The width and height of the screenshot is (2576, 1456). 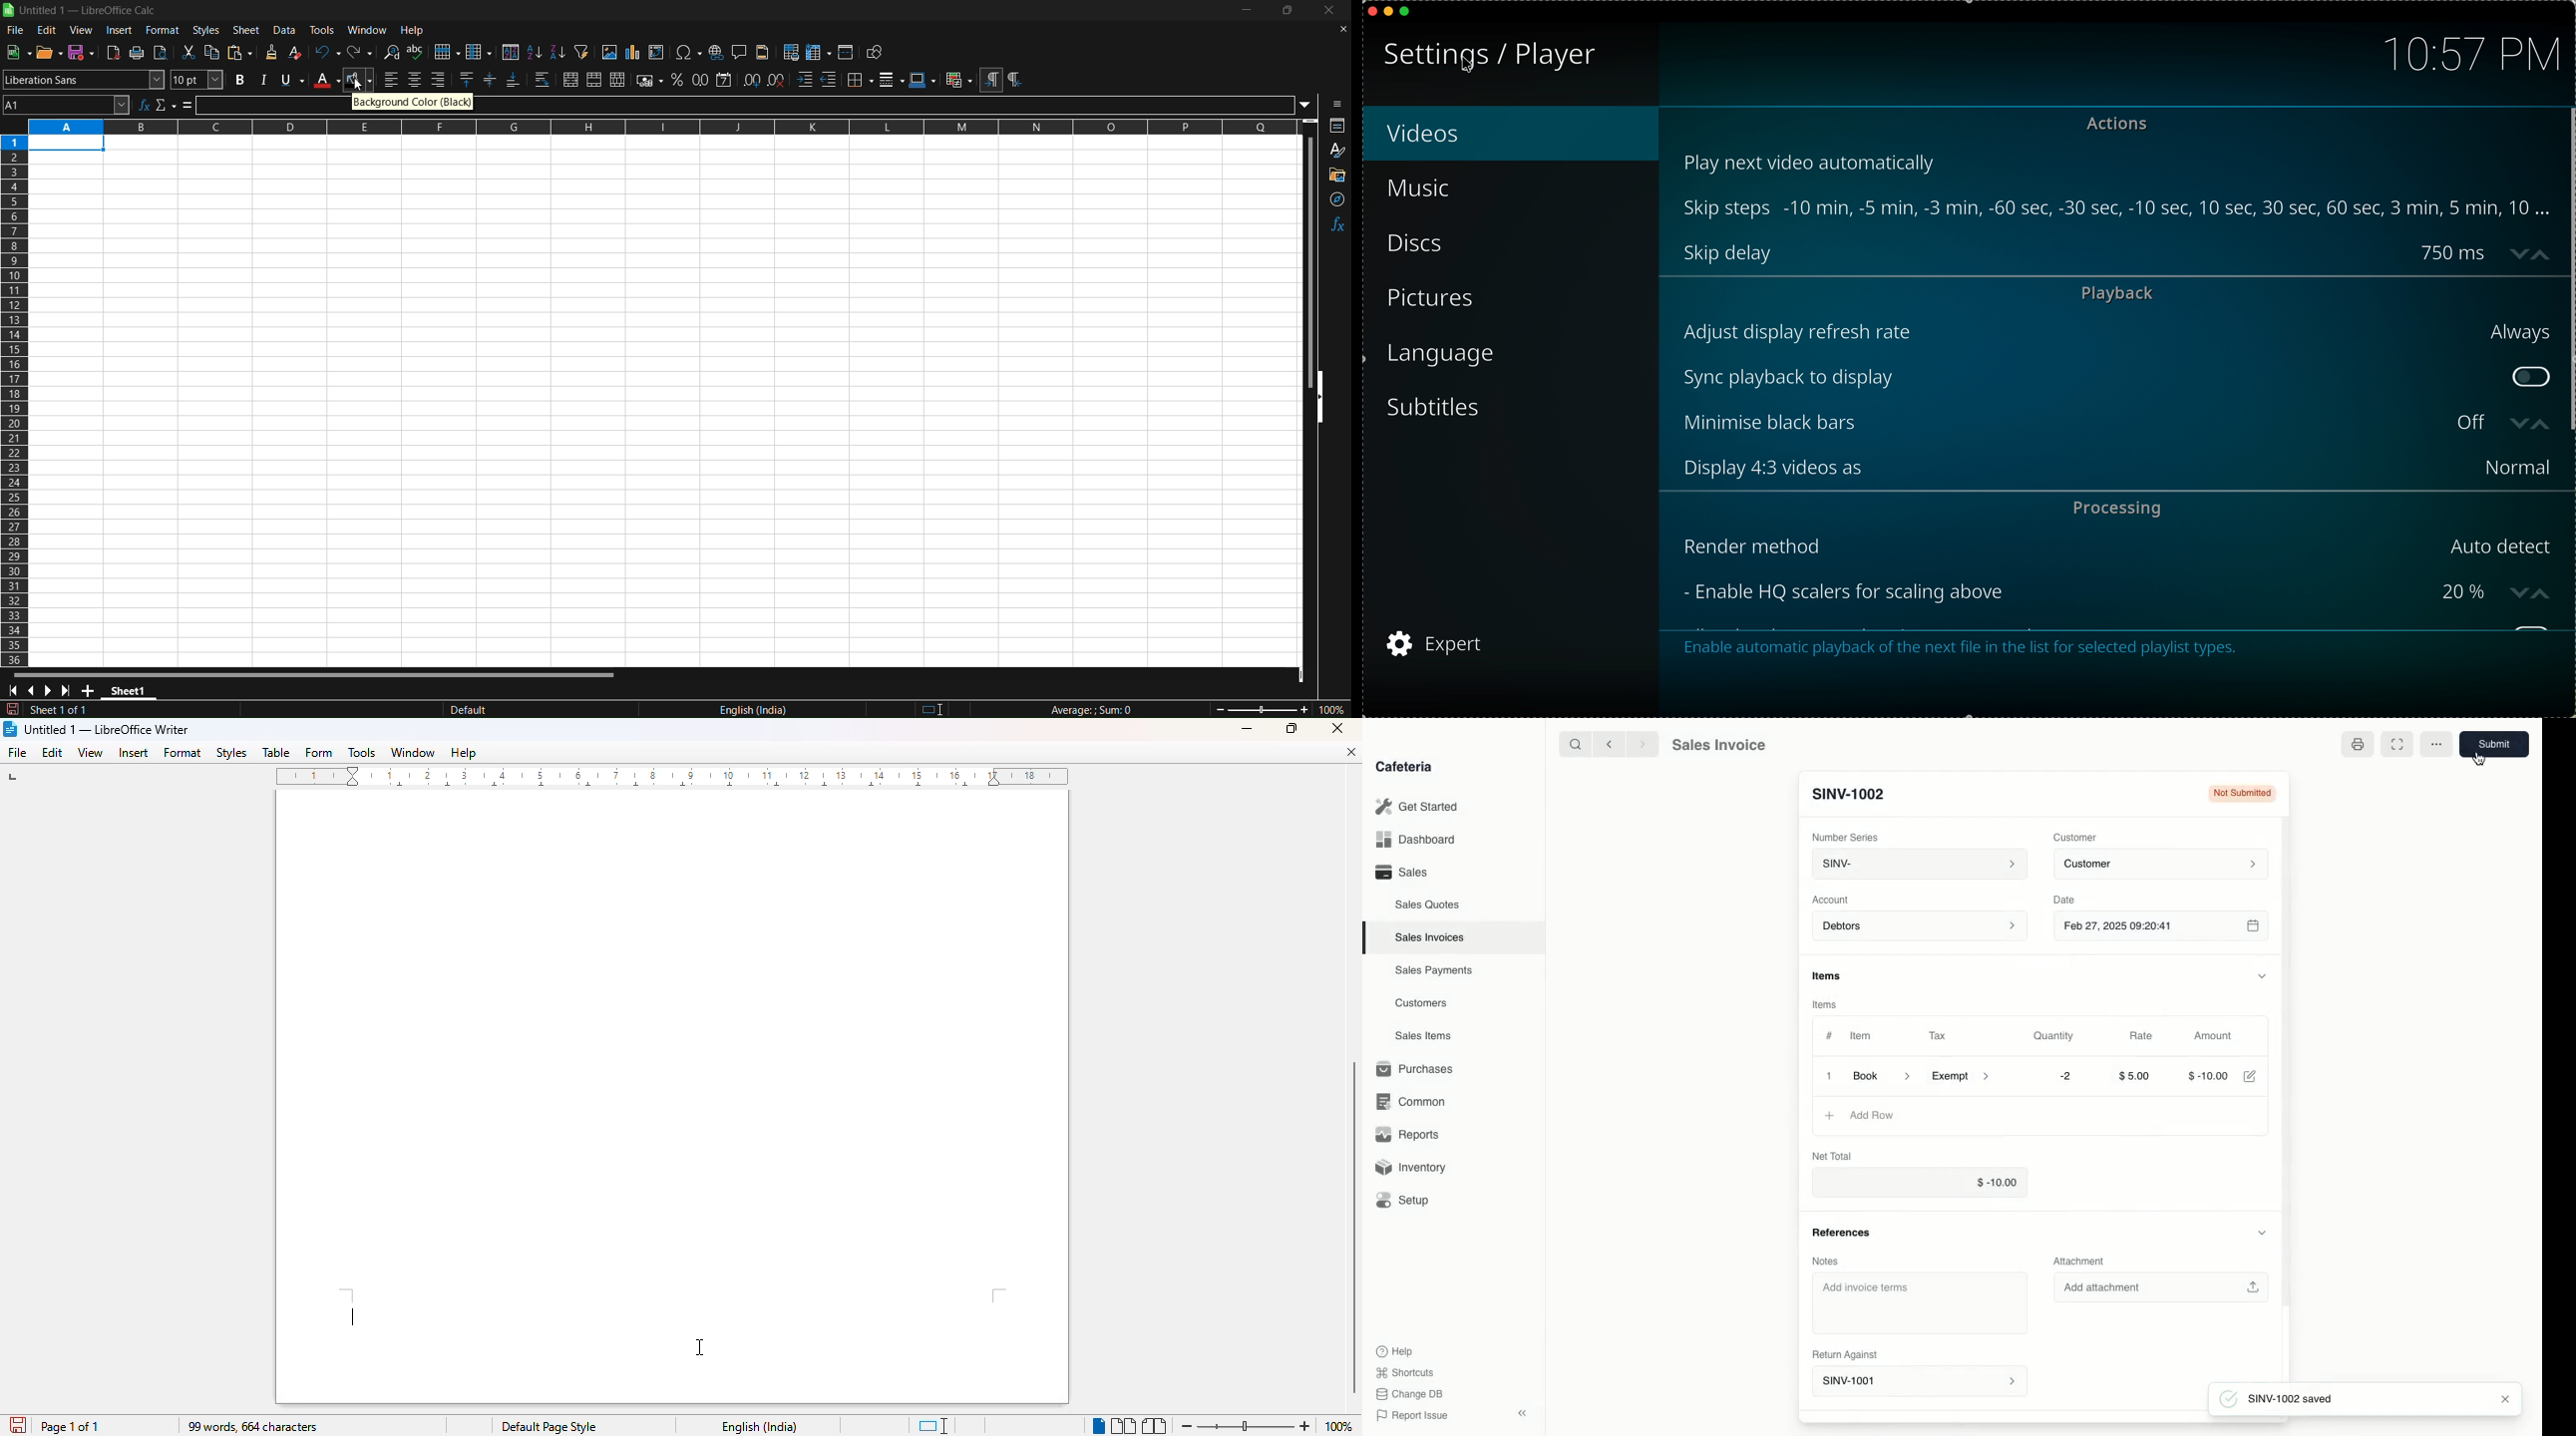 What do you see at coordinates (770, 706) in the screenshot?
I see `Text language` at bounding box center [770, 706].